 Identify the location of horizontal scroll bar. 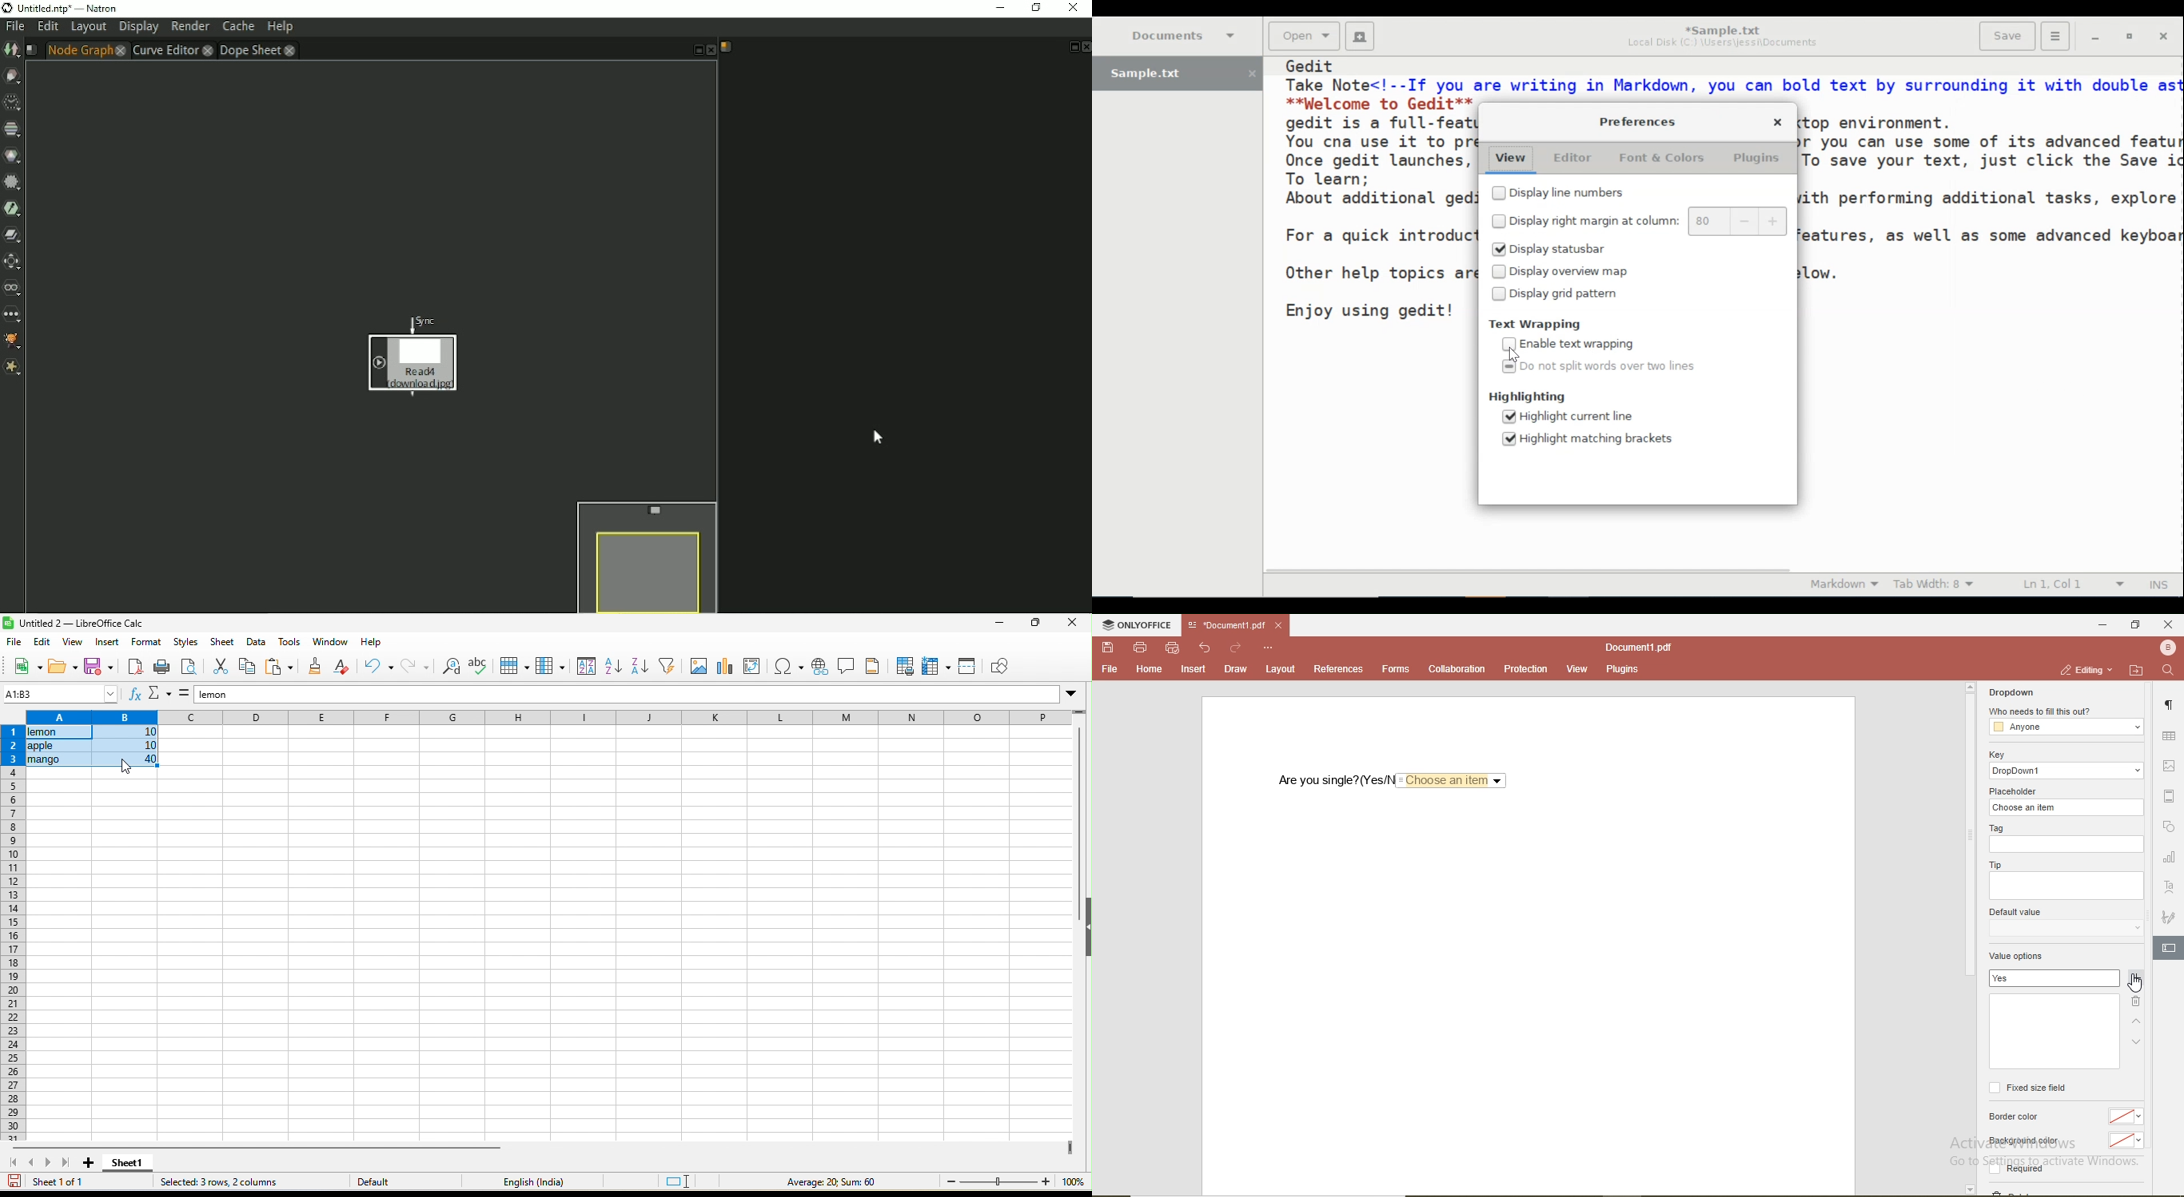
(254, 1148).